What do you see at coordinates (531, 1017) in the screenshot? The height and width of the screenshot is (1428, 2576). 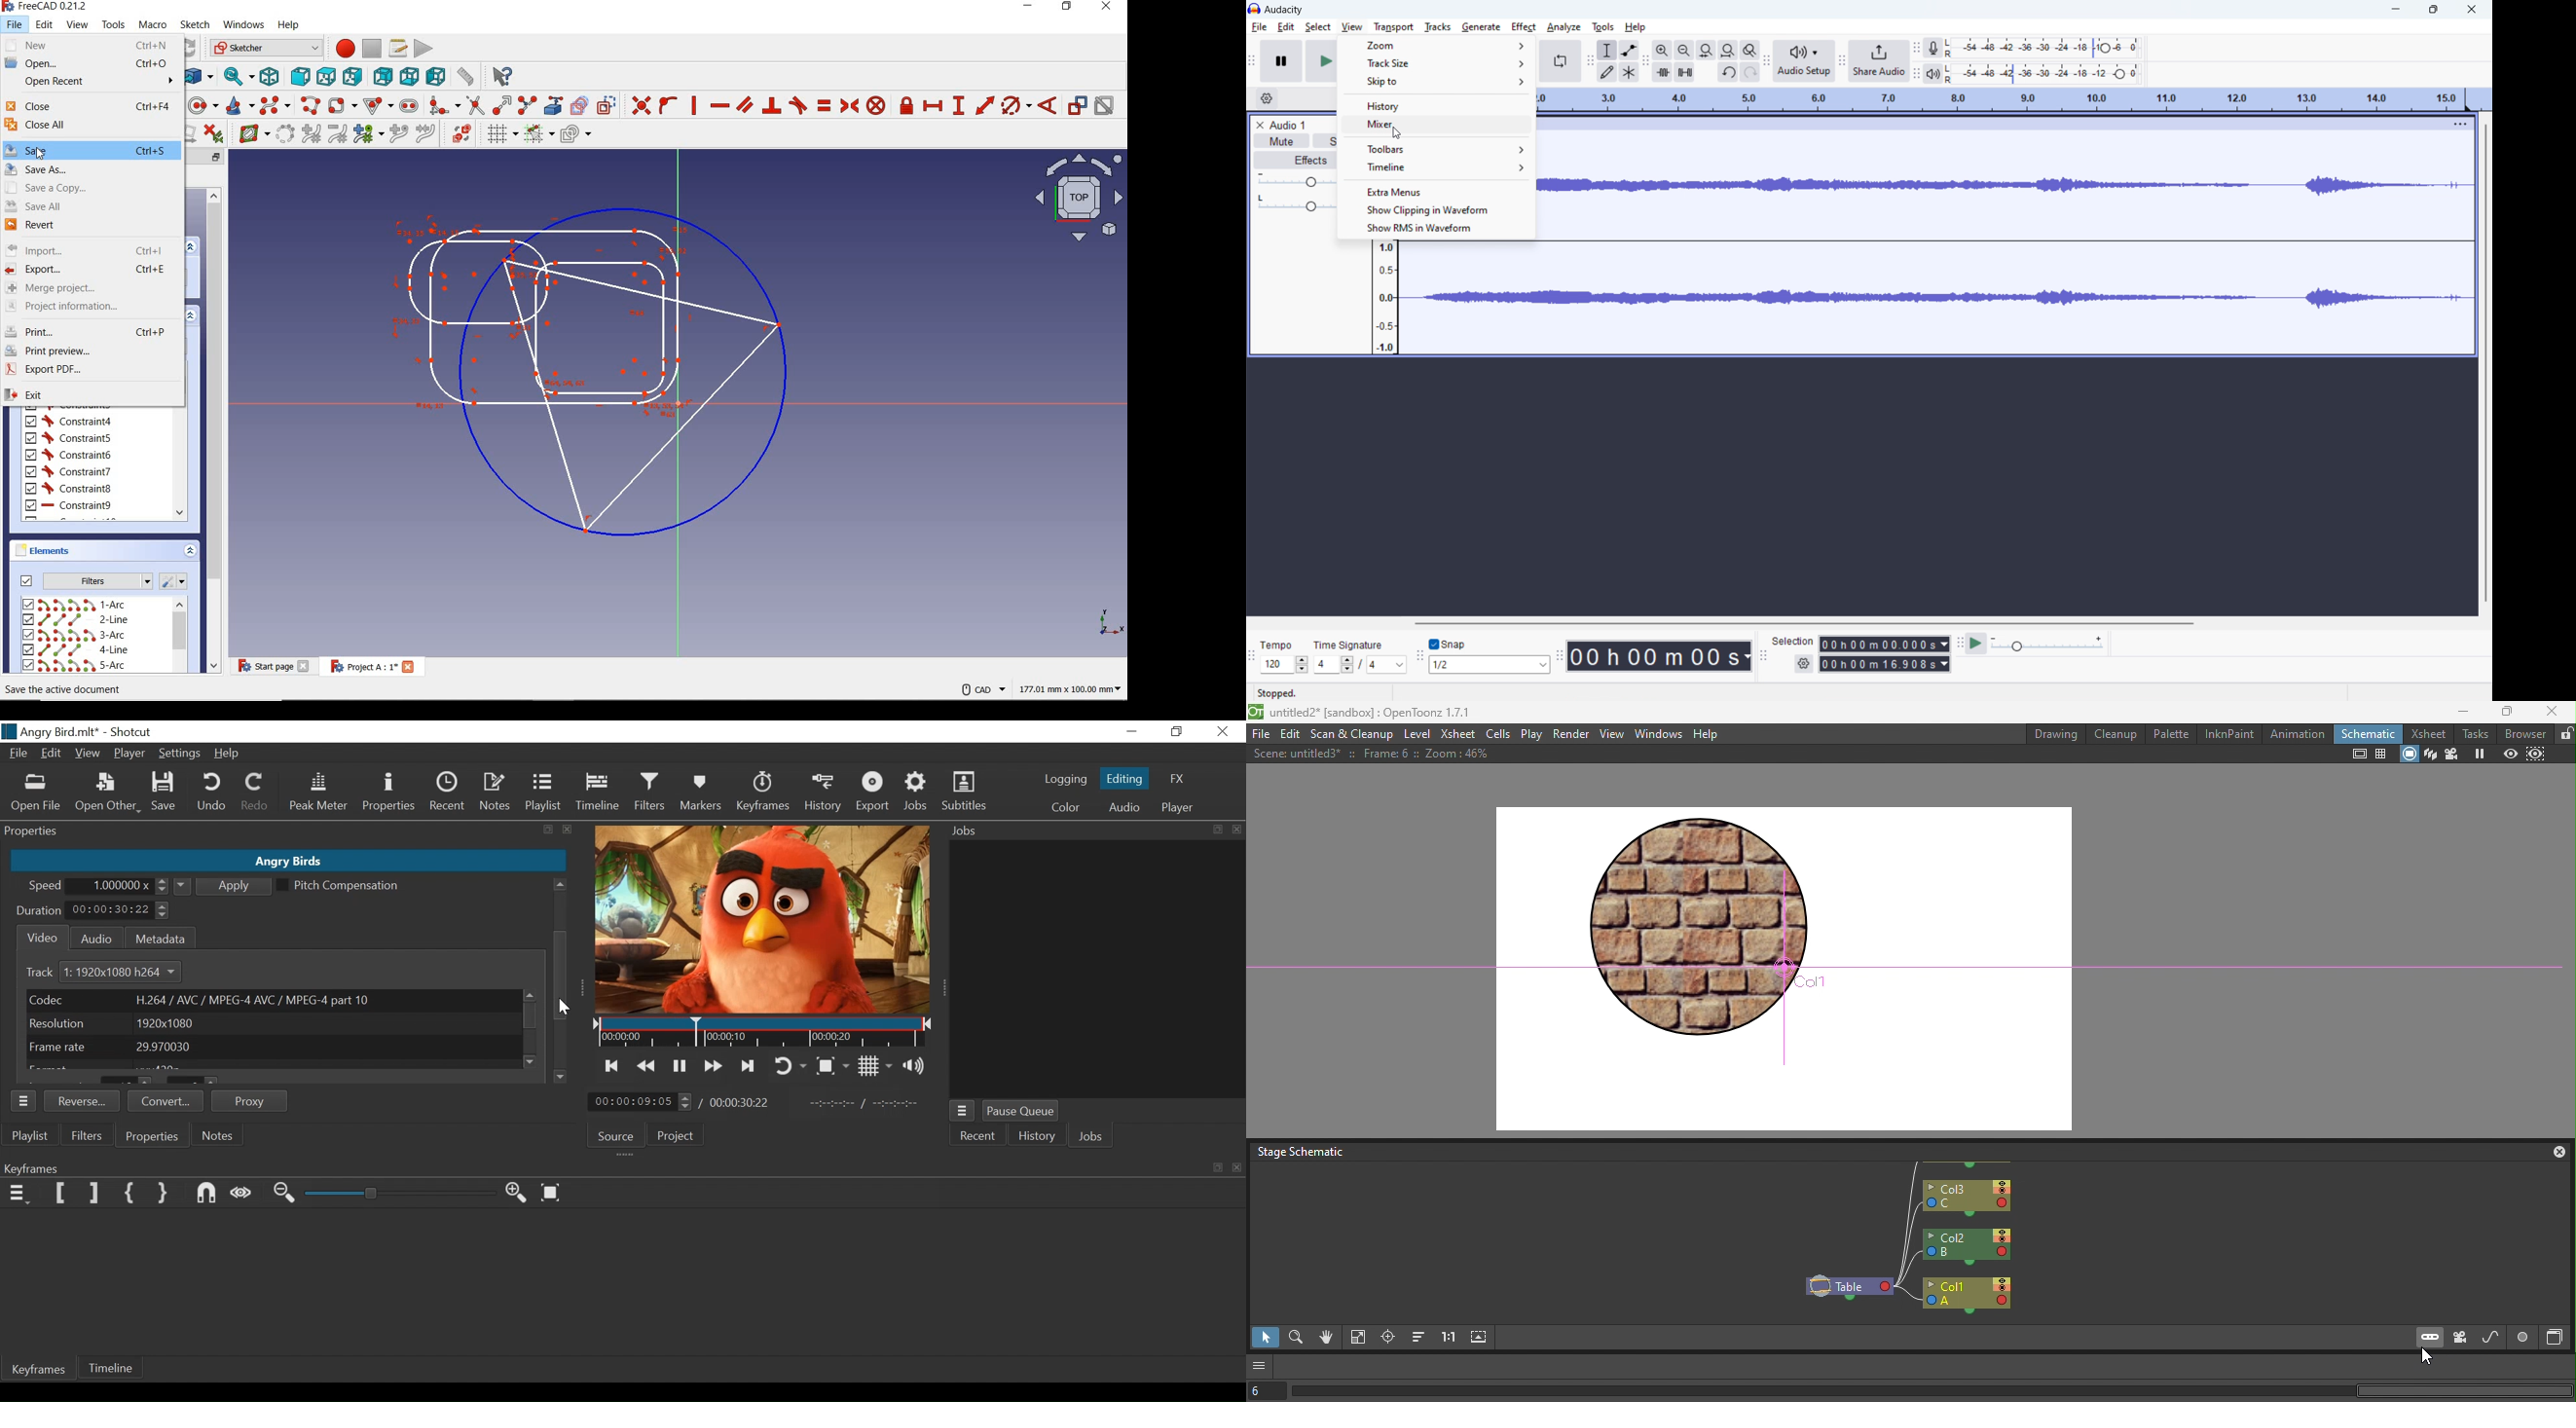 I see `Vertical Scroll bar` at bounding box center [531, 1017].